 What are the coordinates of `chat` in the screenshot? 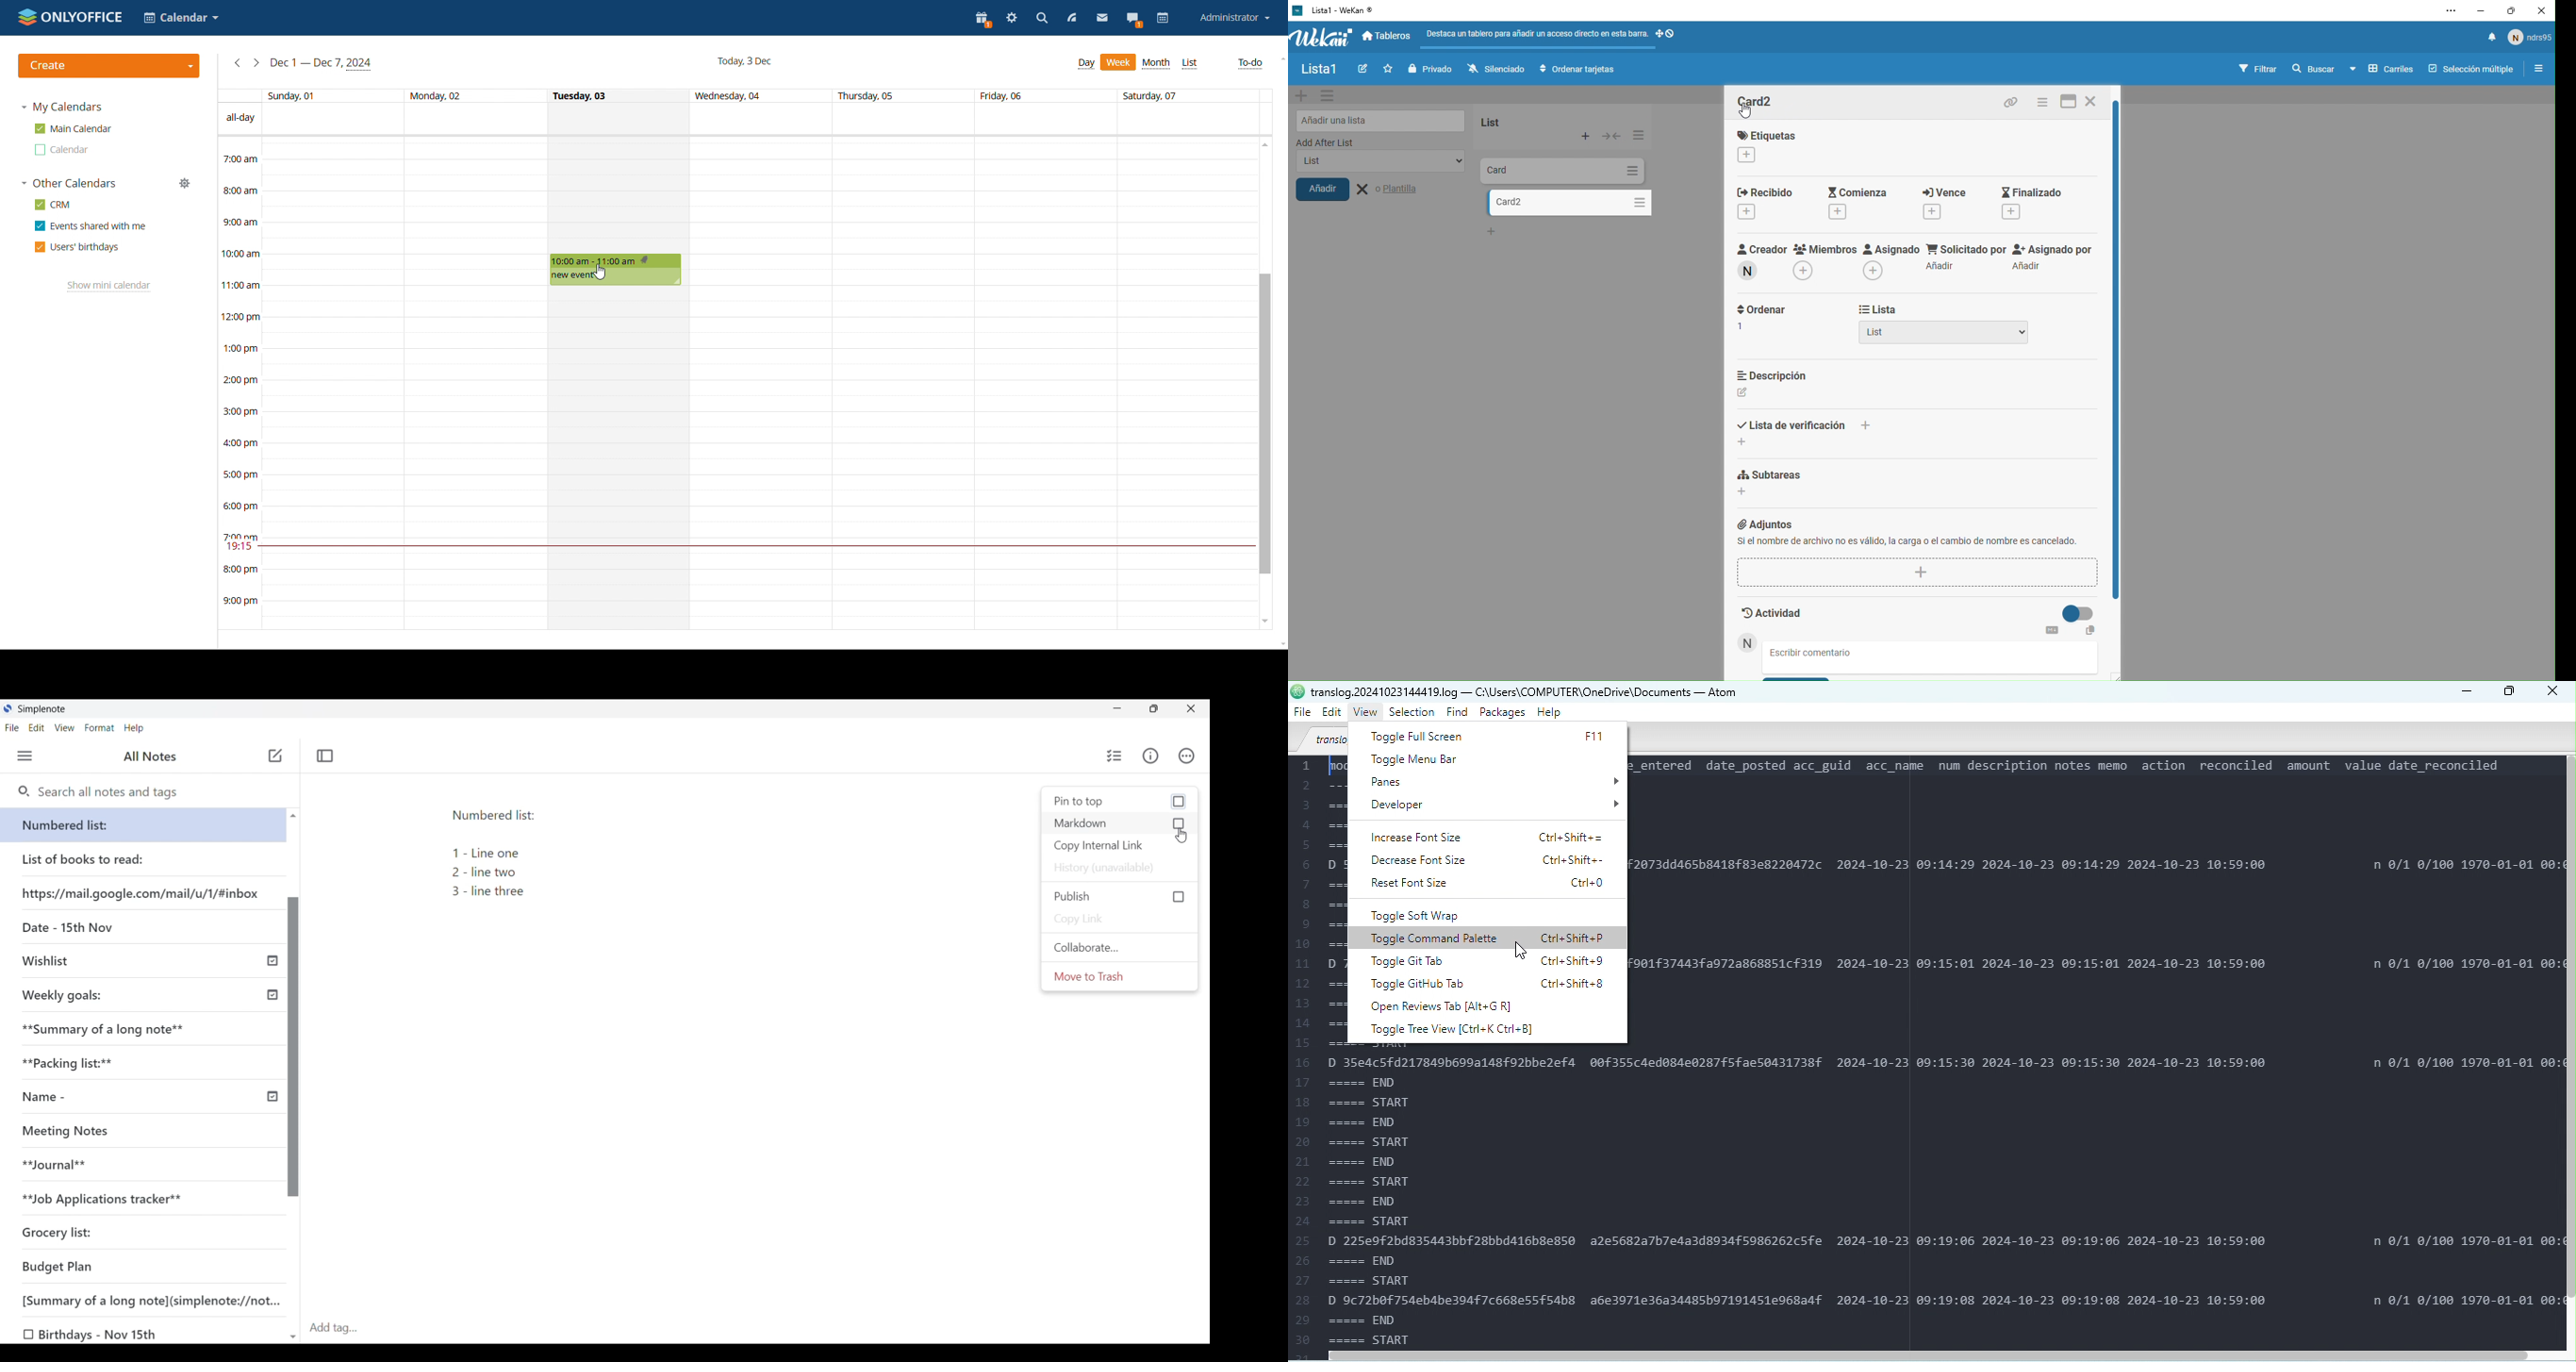 It's located at (1134, 19).